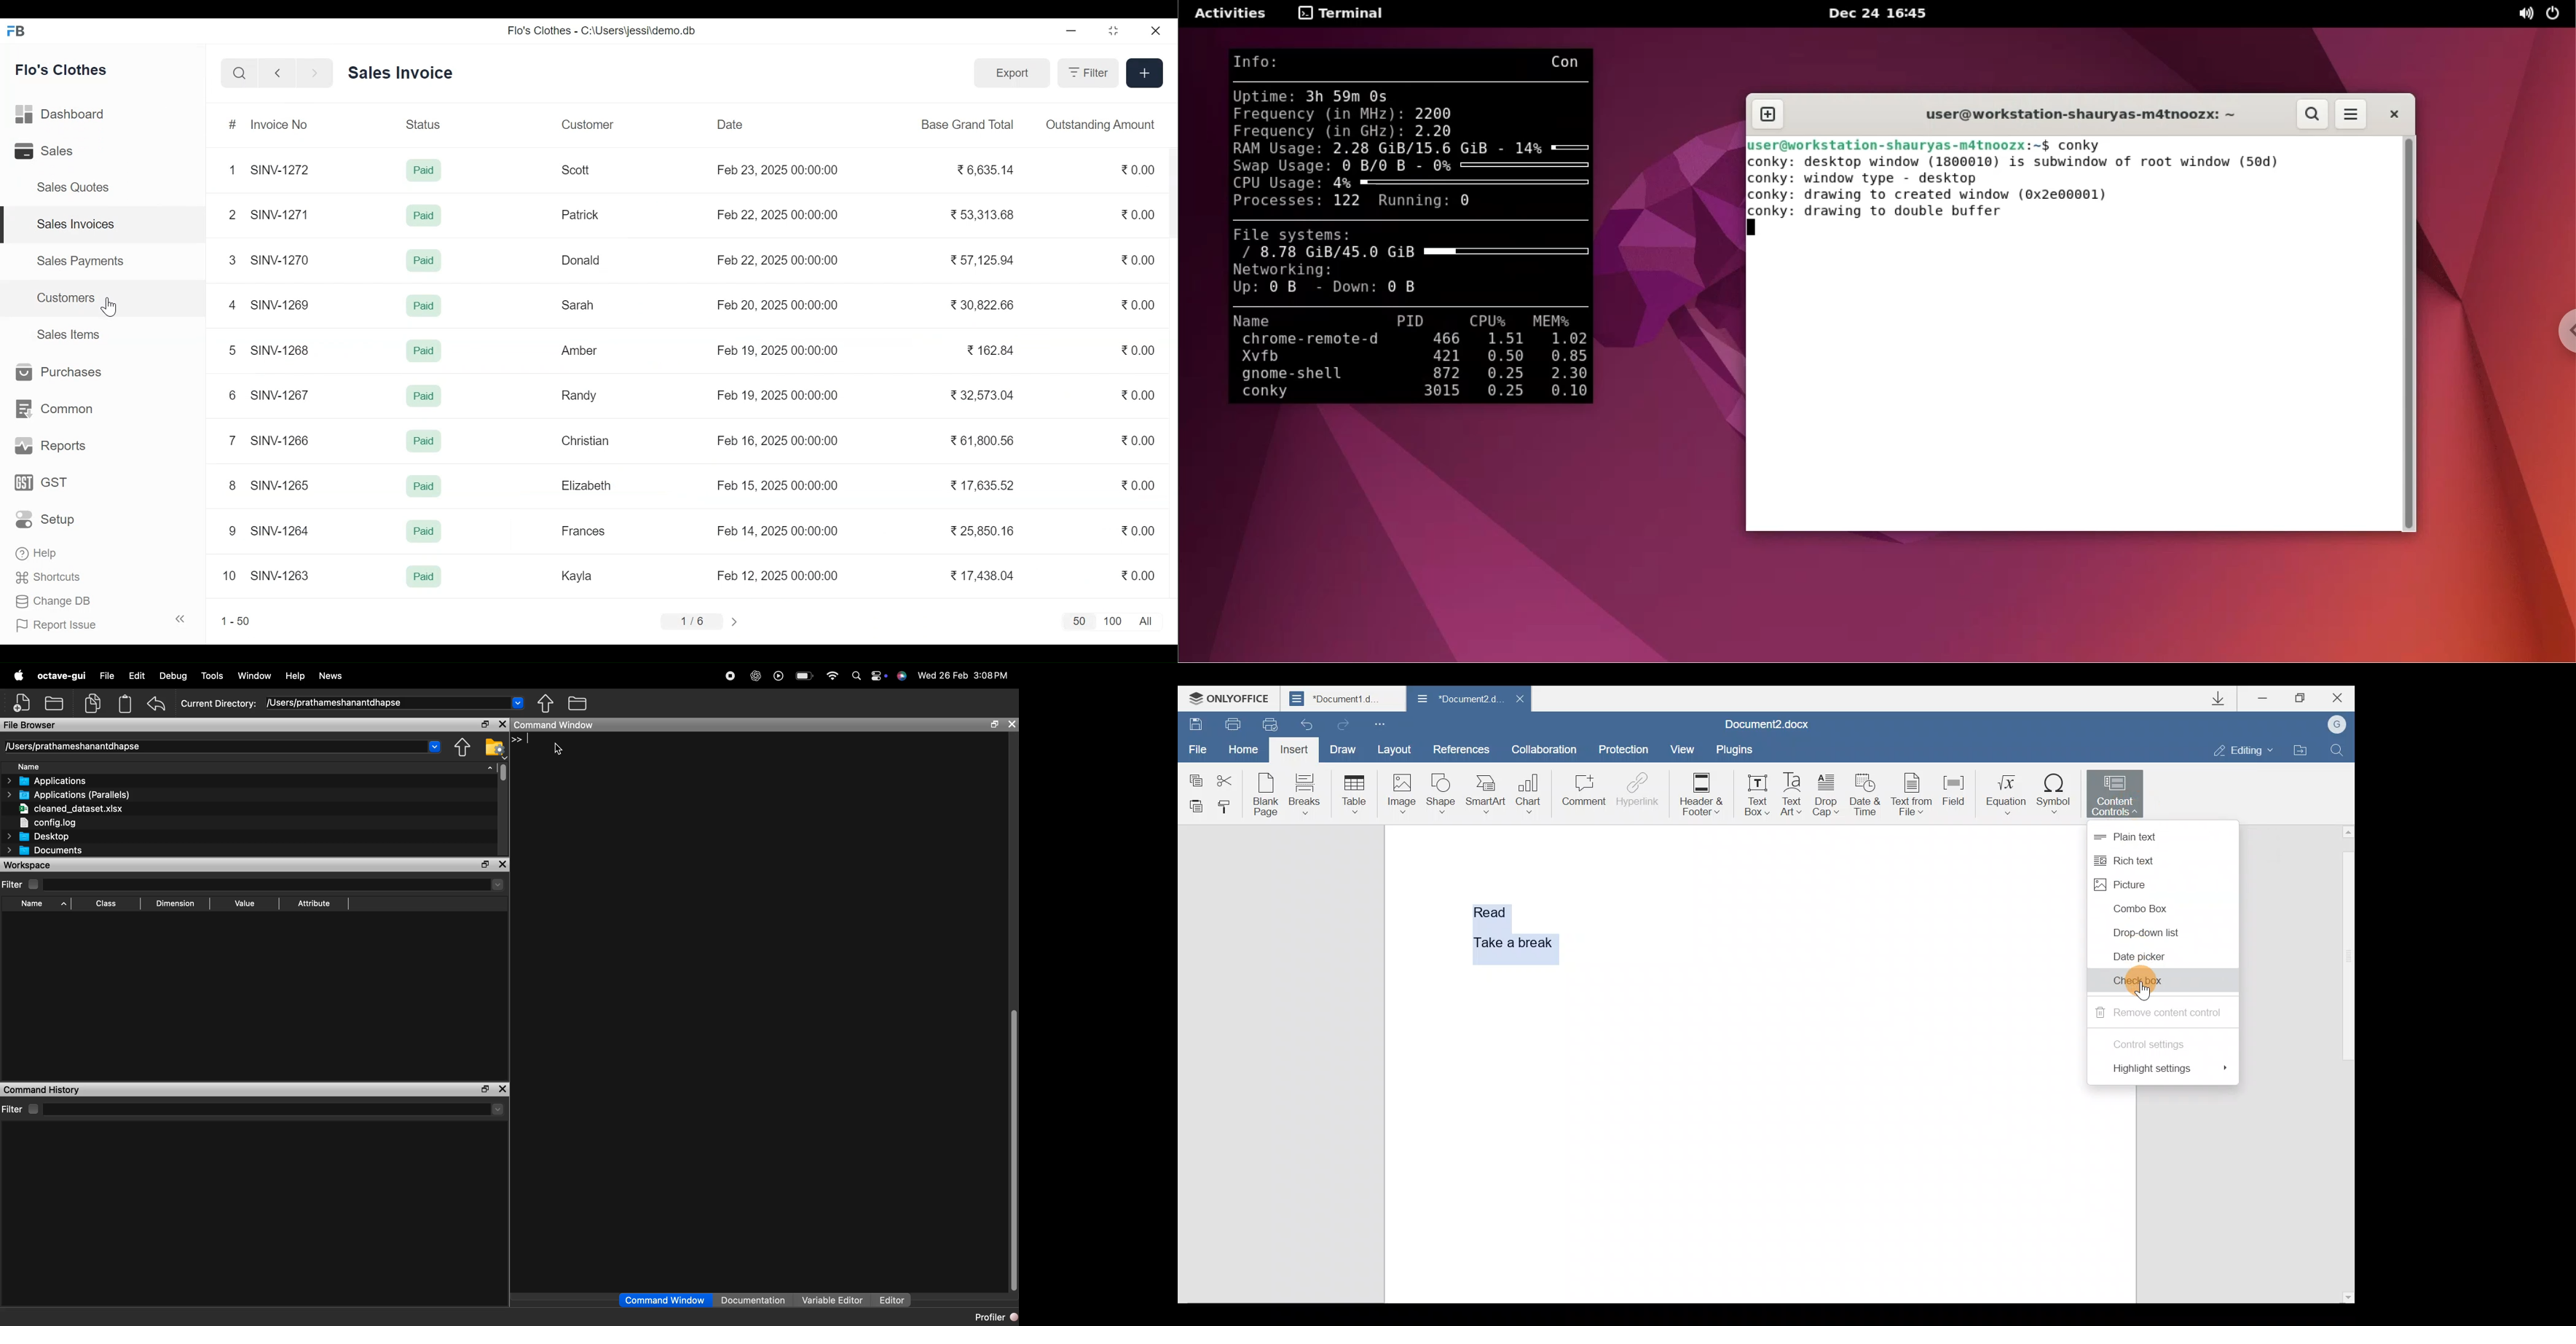 The width and height of the screenshot is (2576, 1344). What do you see at coordinates (1154, 30) in the screenshot?
I see `Close` at bounding box center [1154, 30].